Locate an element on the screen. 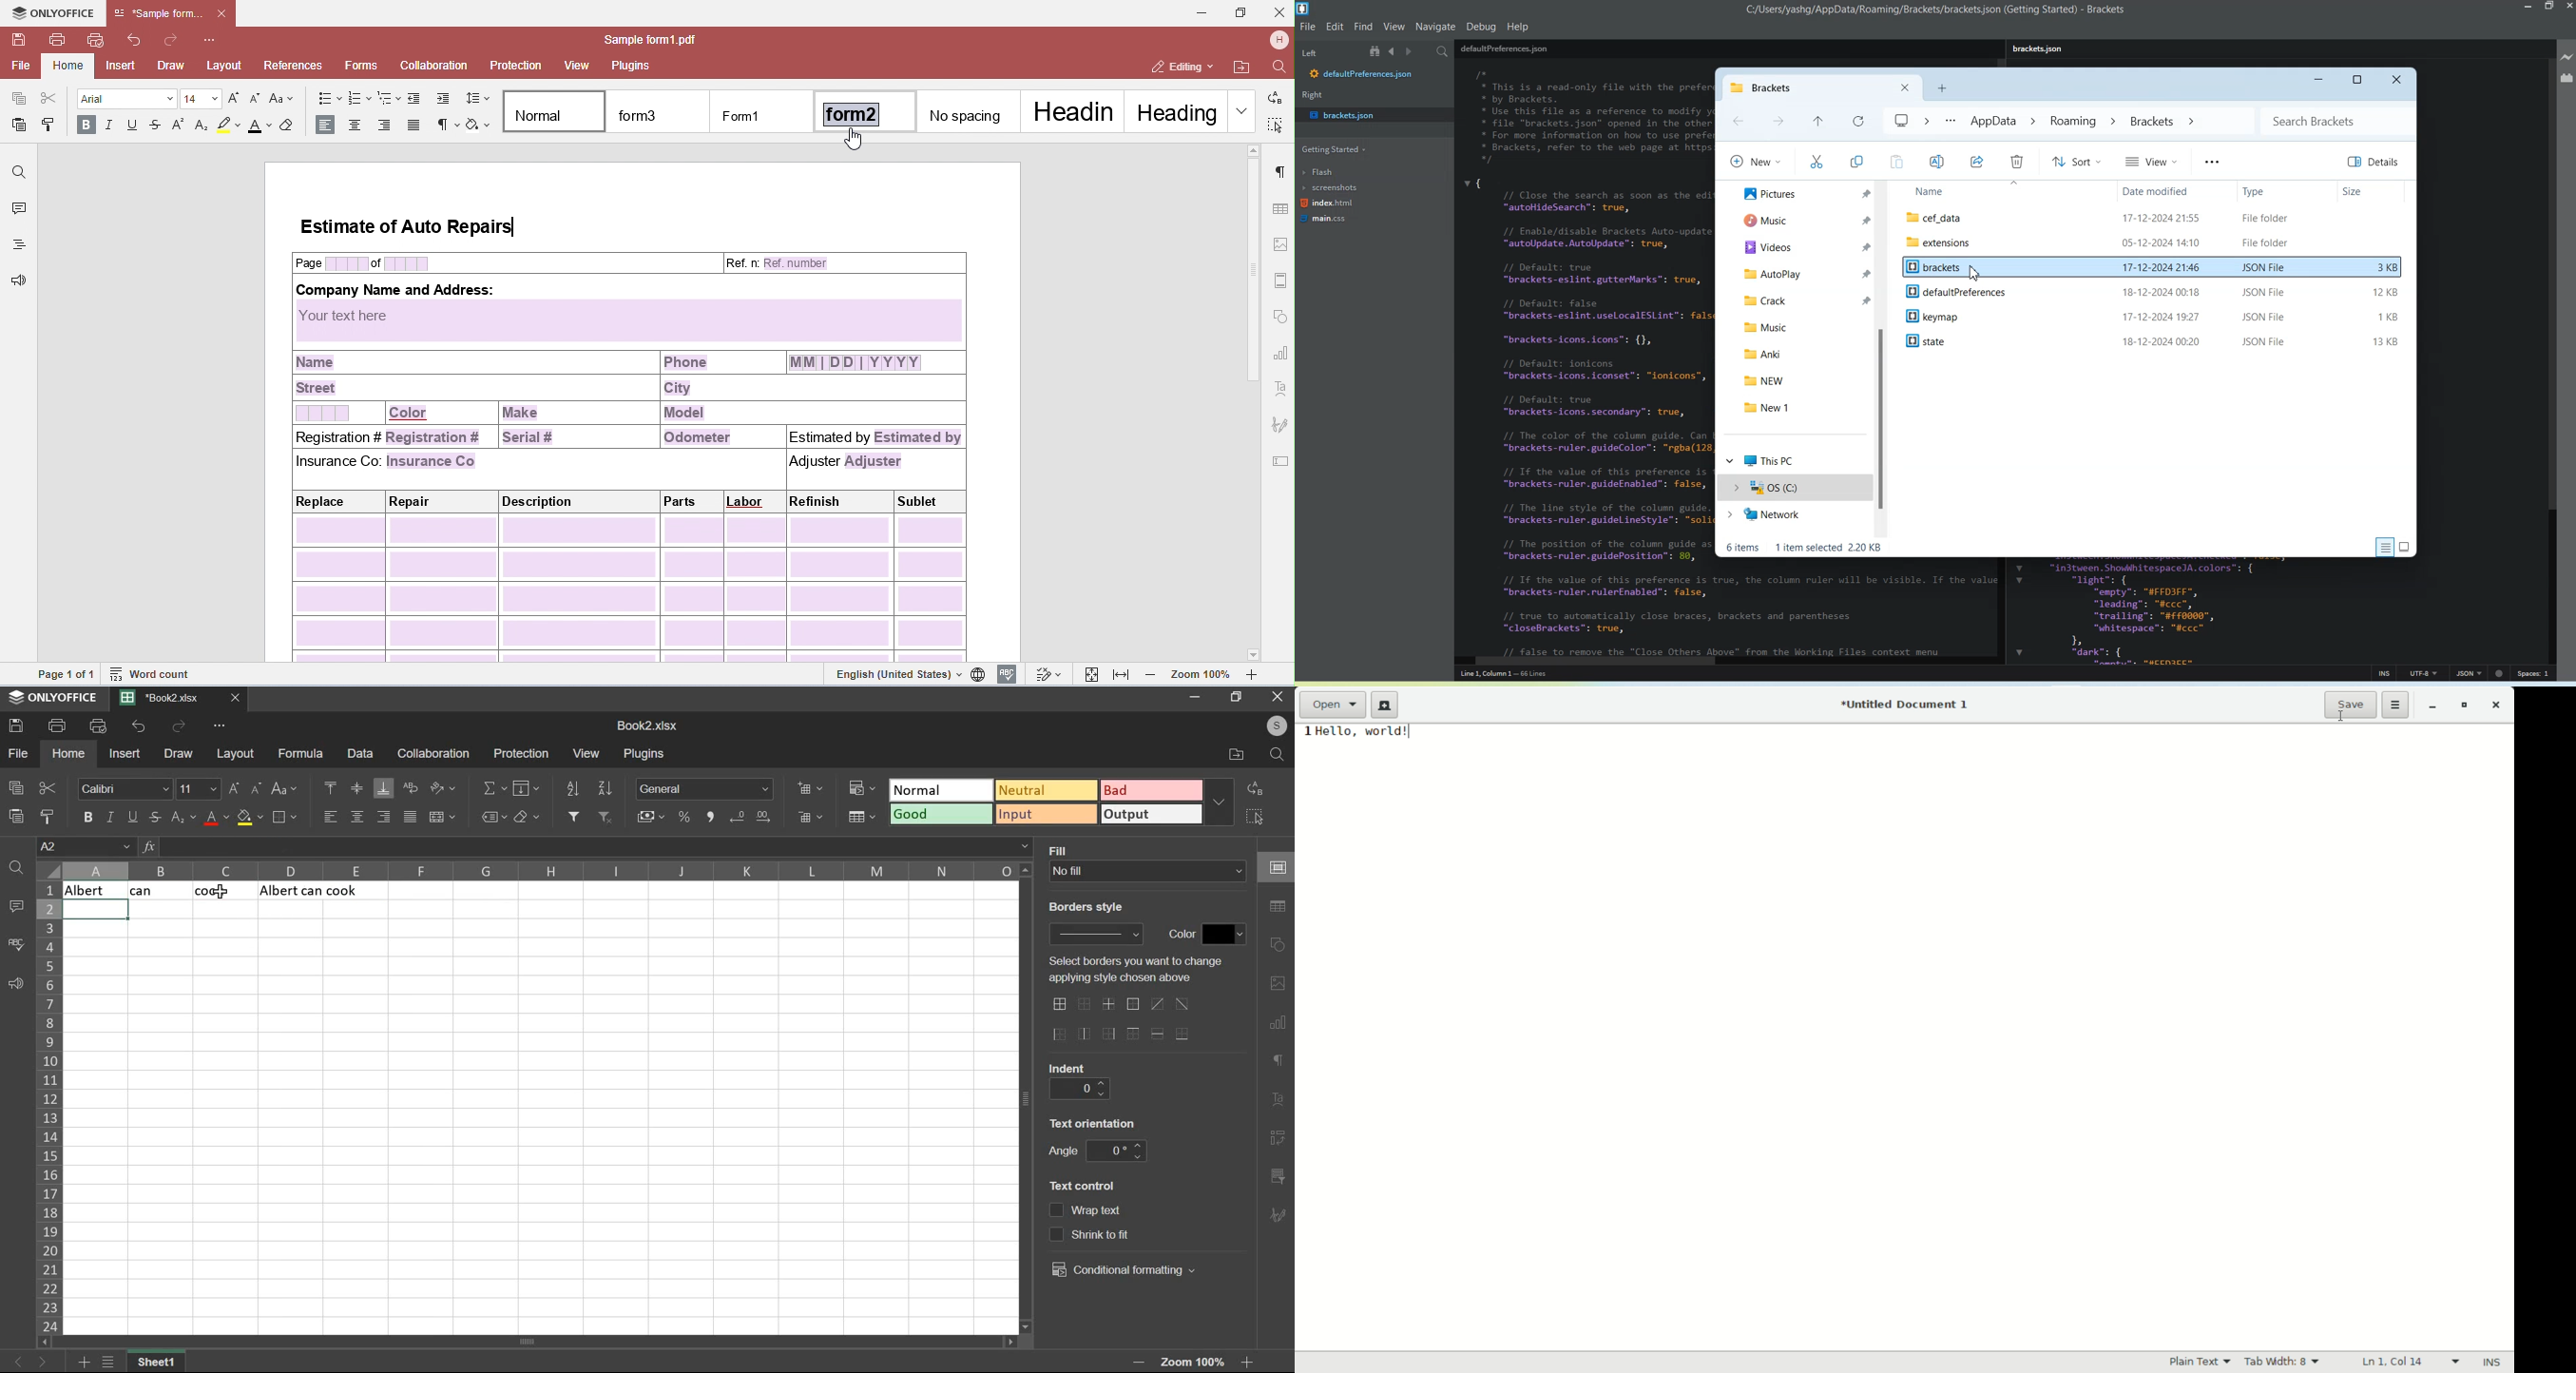  comment is located at coordinates (16, 906).